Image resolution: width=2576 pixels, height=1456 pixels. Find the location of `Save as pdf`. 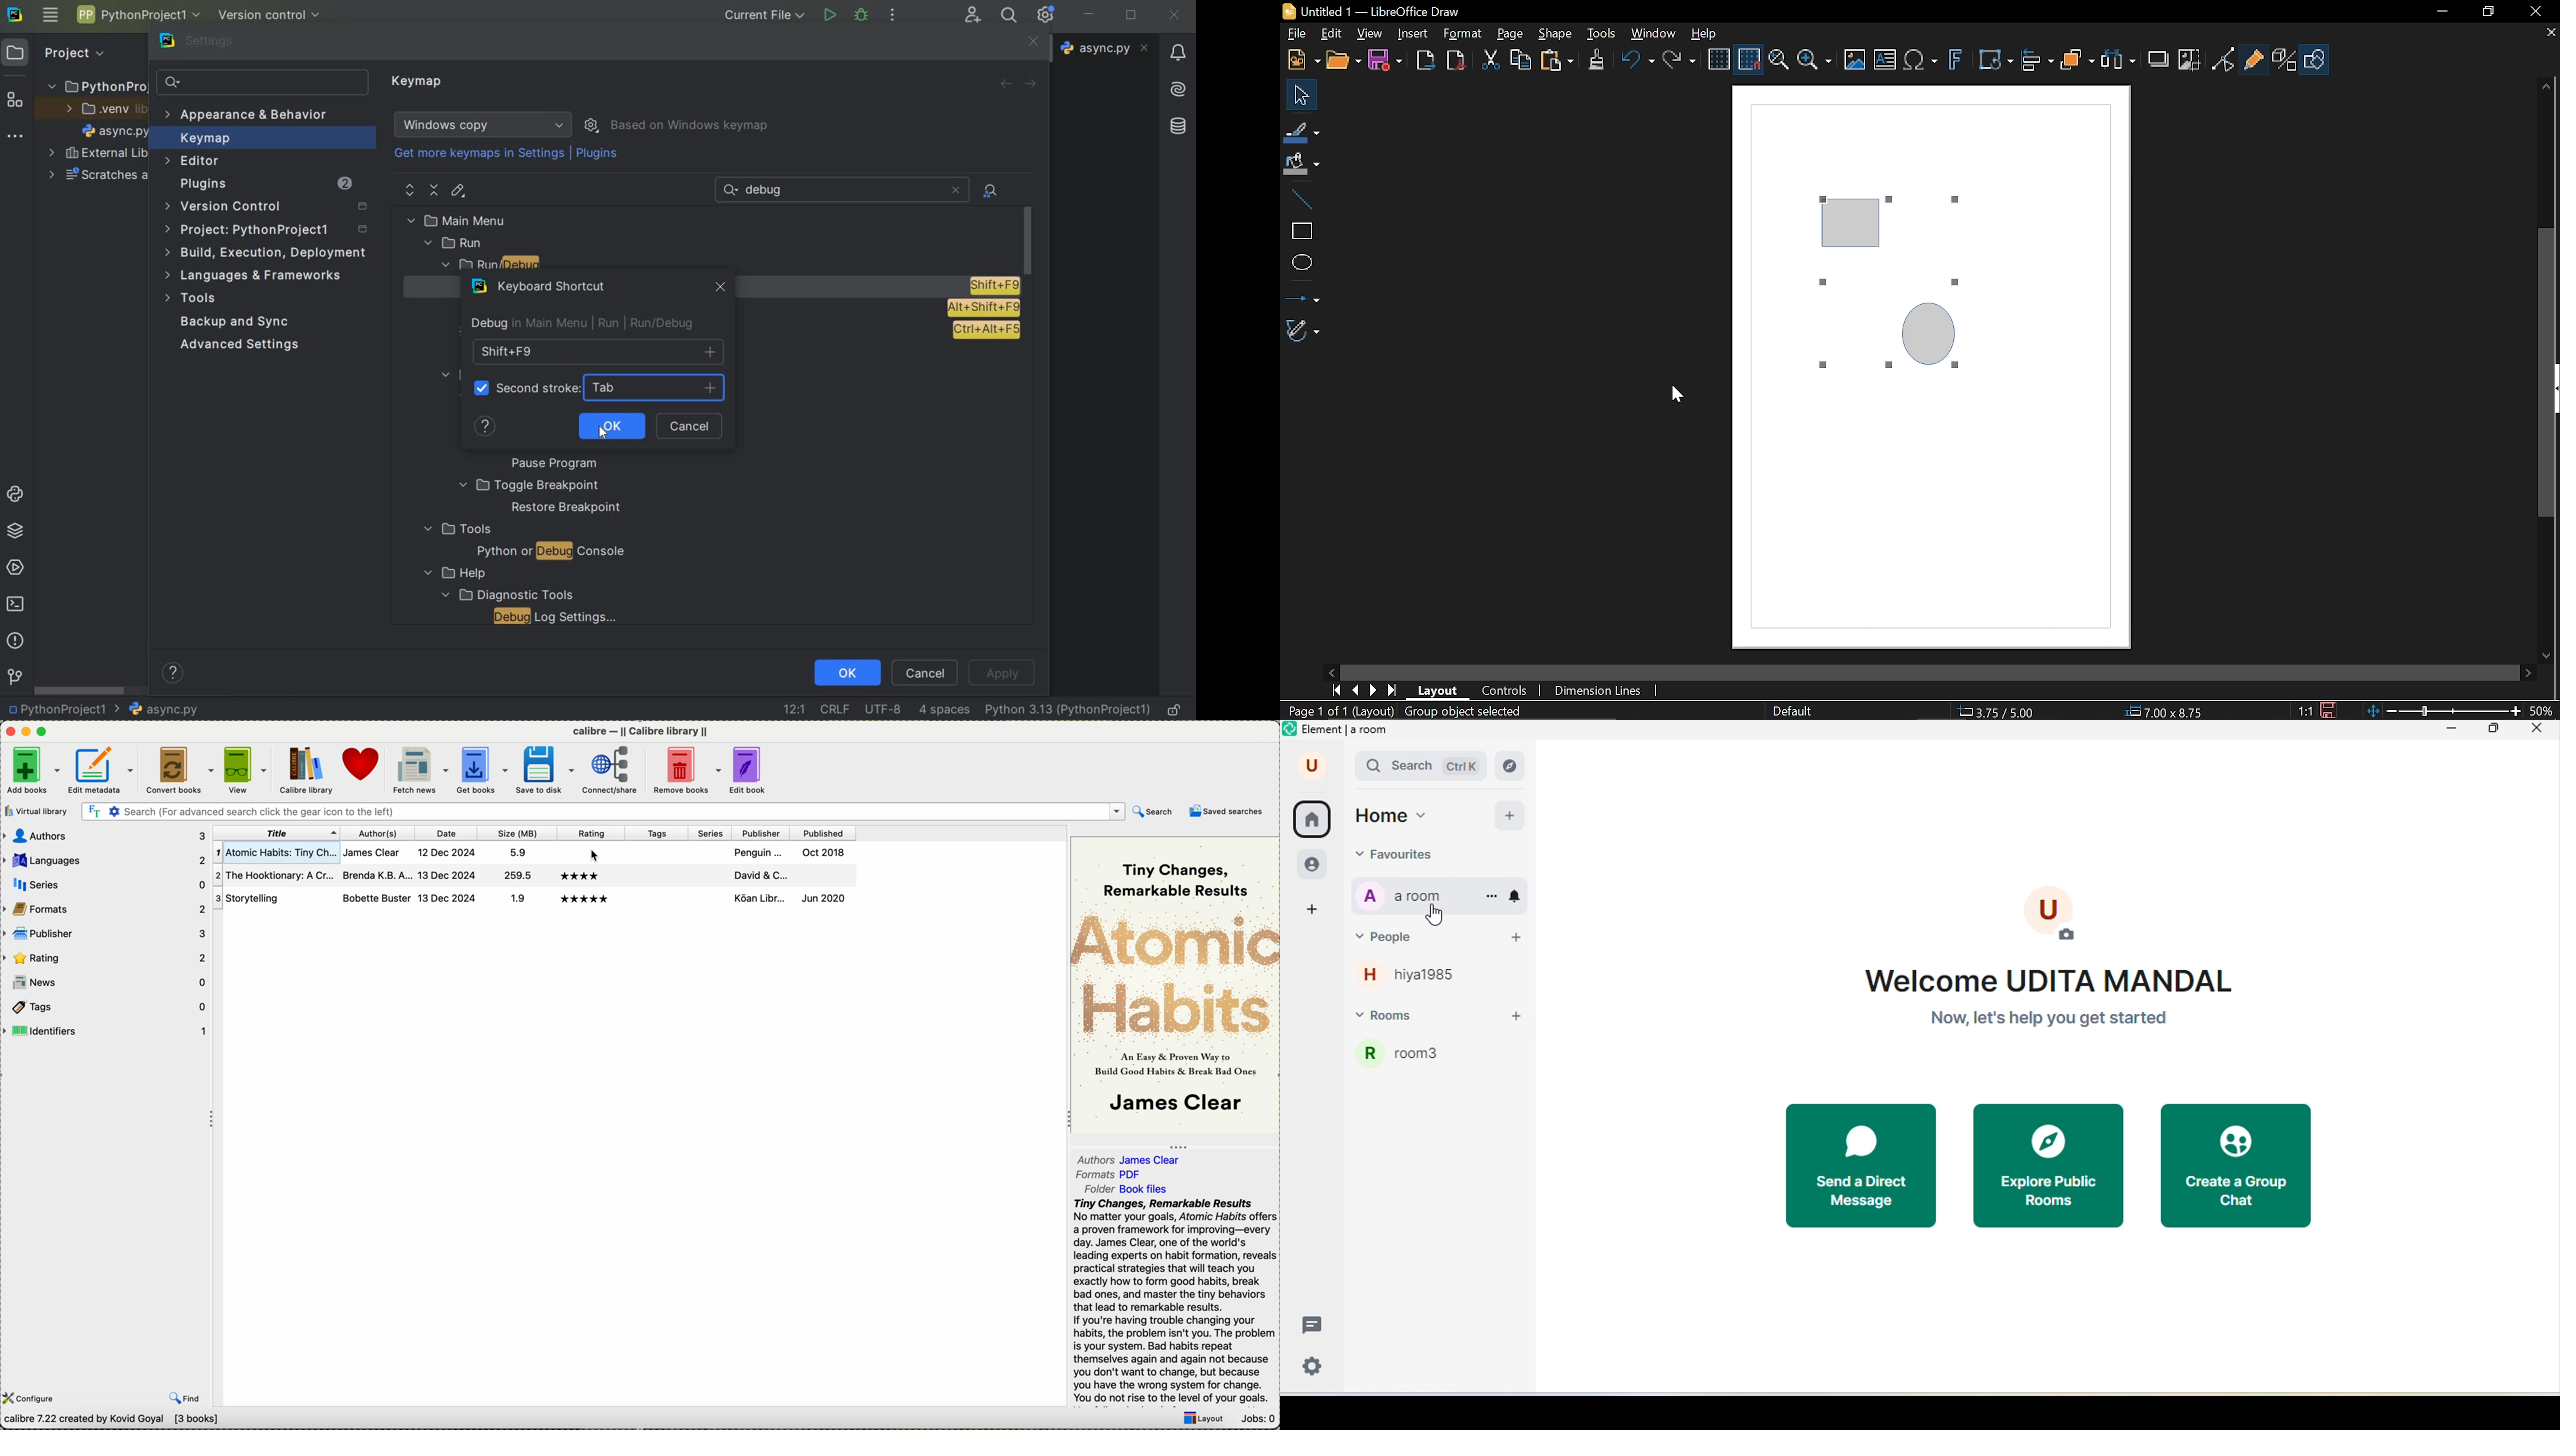

Save as pdf is located at coordinates (1455, 60).